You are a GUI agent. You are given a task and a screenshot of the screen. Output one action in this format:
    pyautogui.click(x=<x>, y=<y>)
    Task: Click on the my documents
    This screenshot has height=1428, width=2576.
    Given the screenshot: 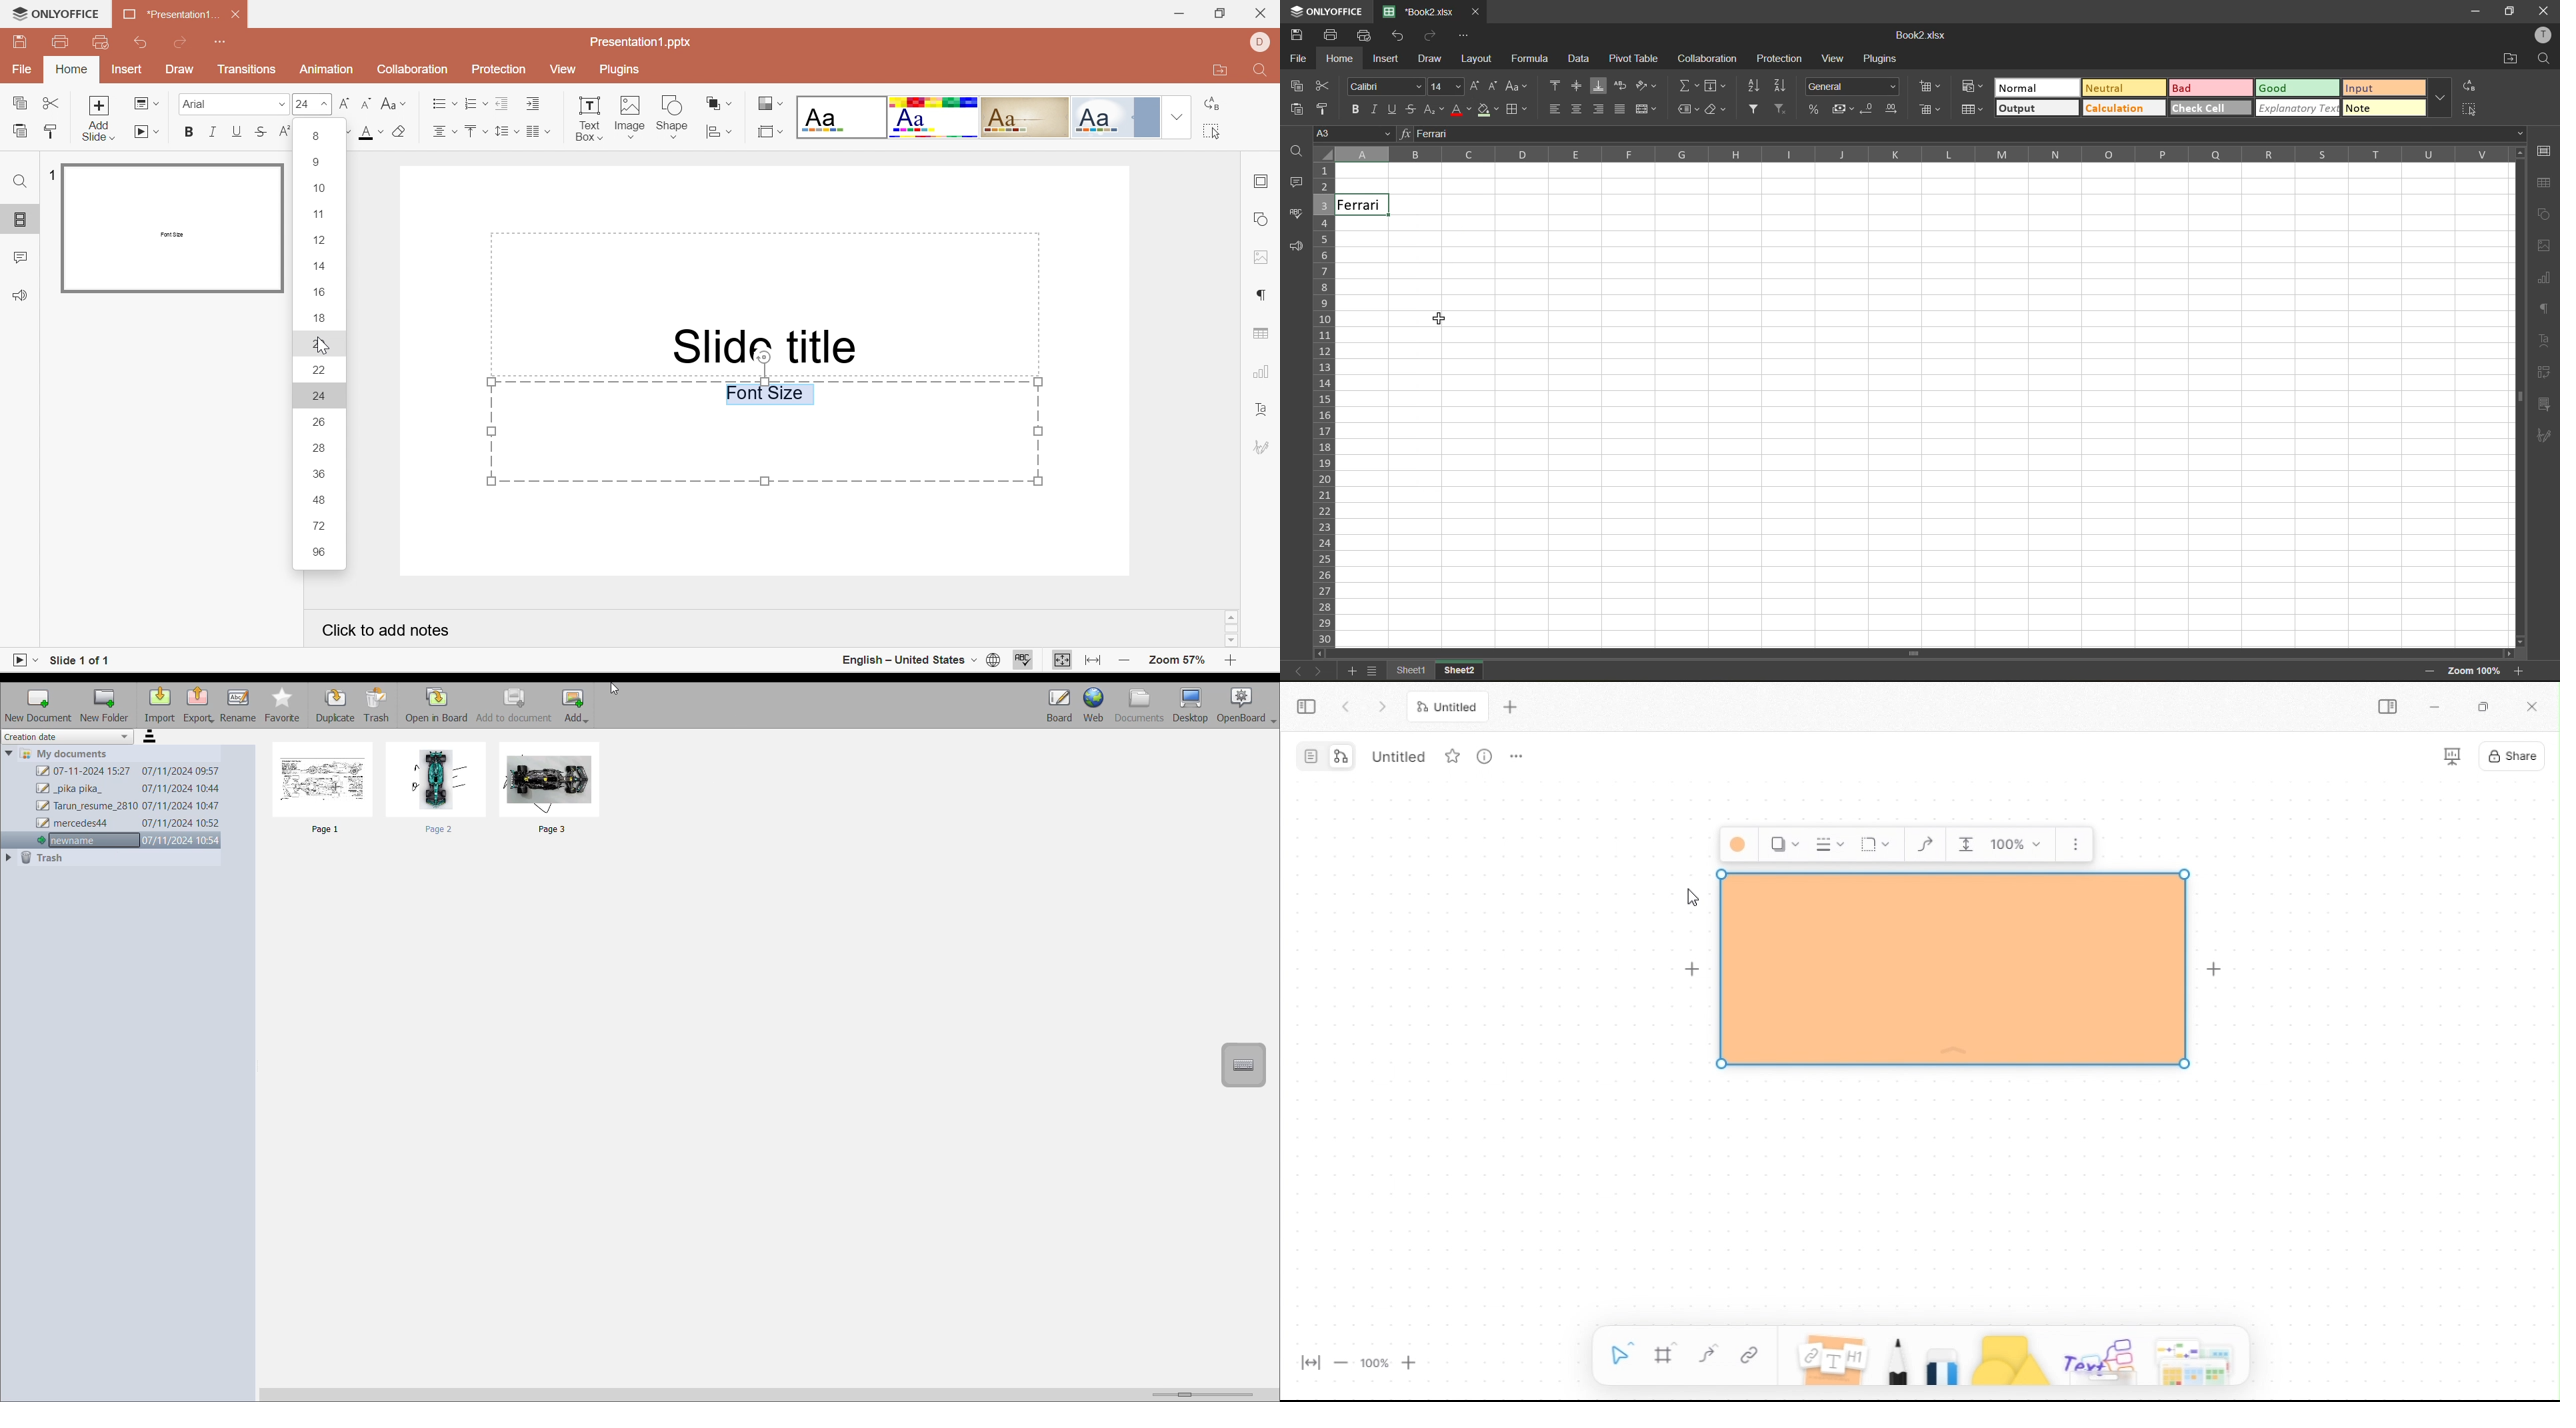 What is the action you would take?
    pyautogui.click(x=71, y=753)
    